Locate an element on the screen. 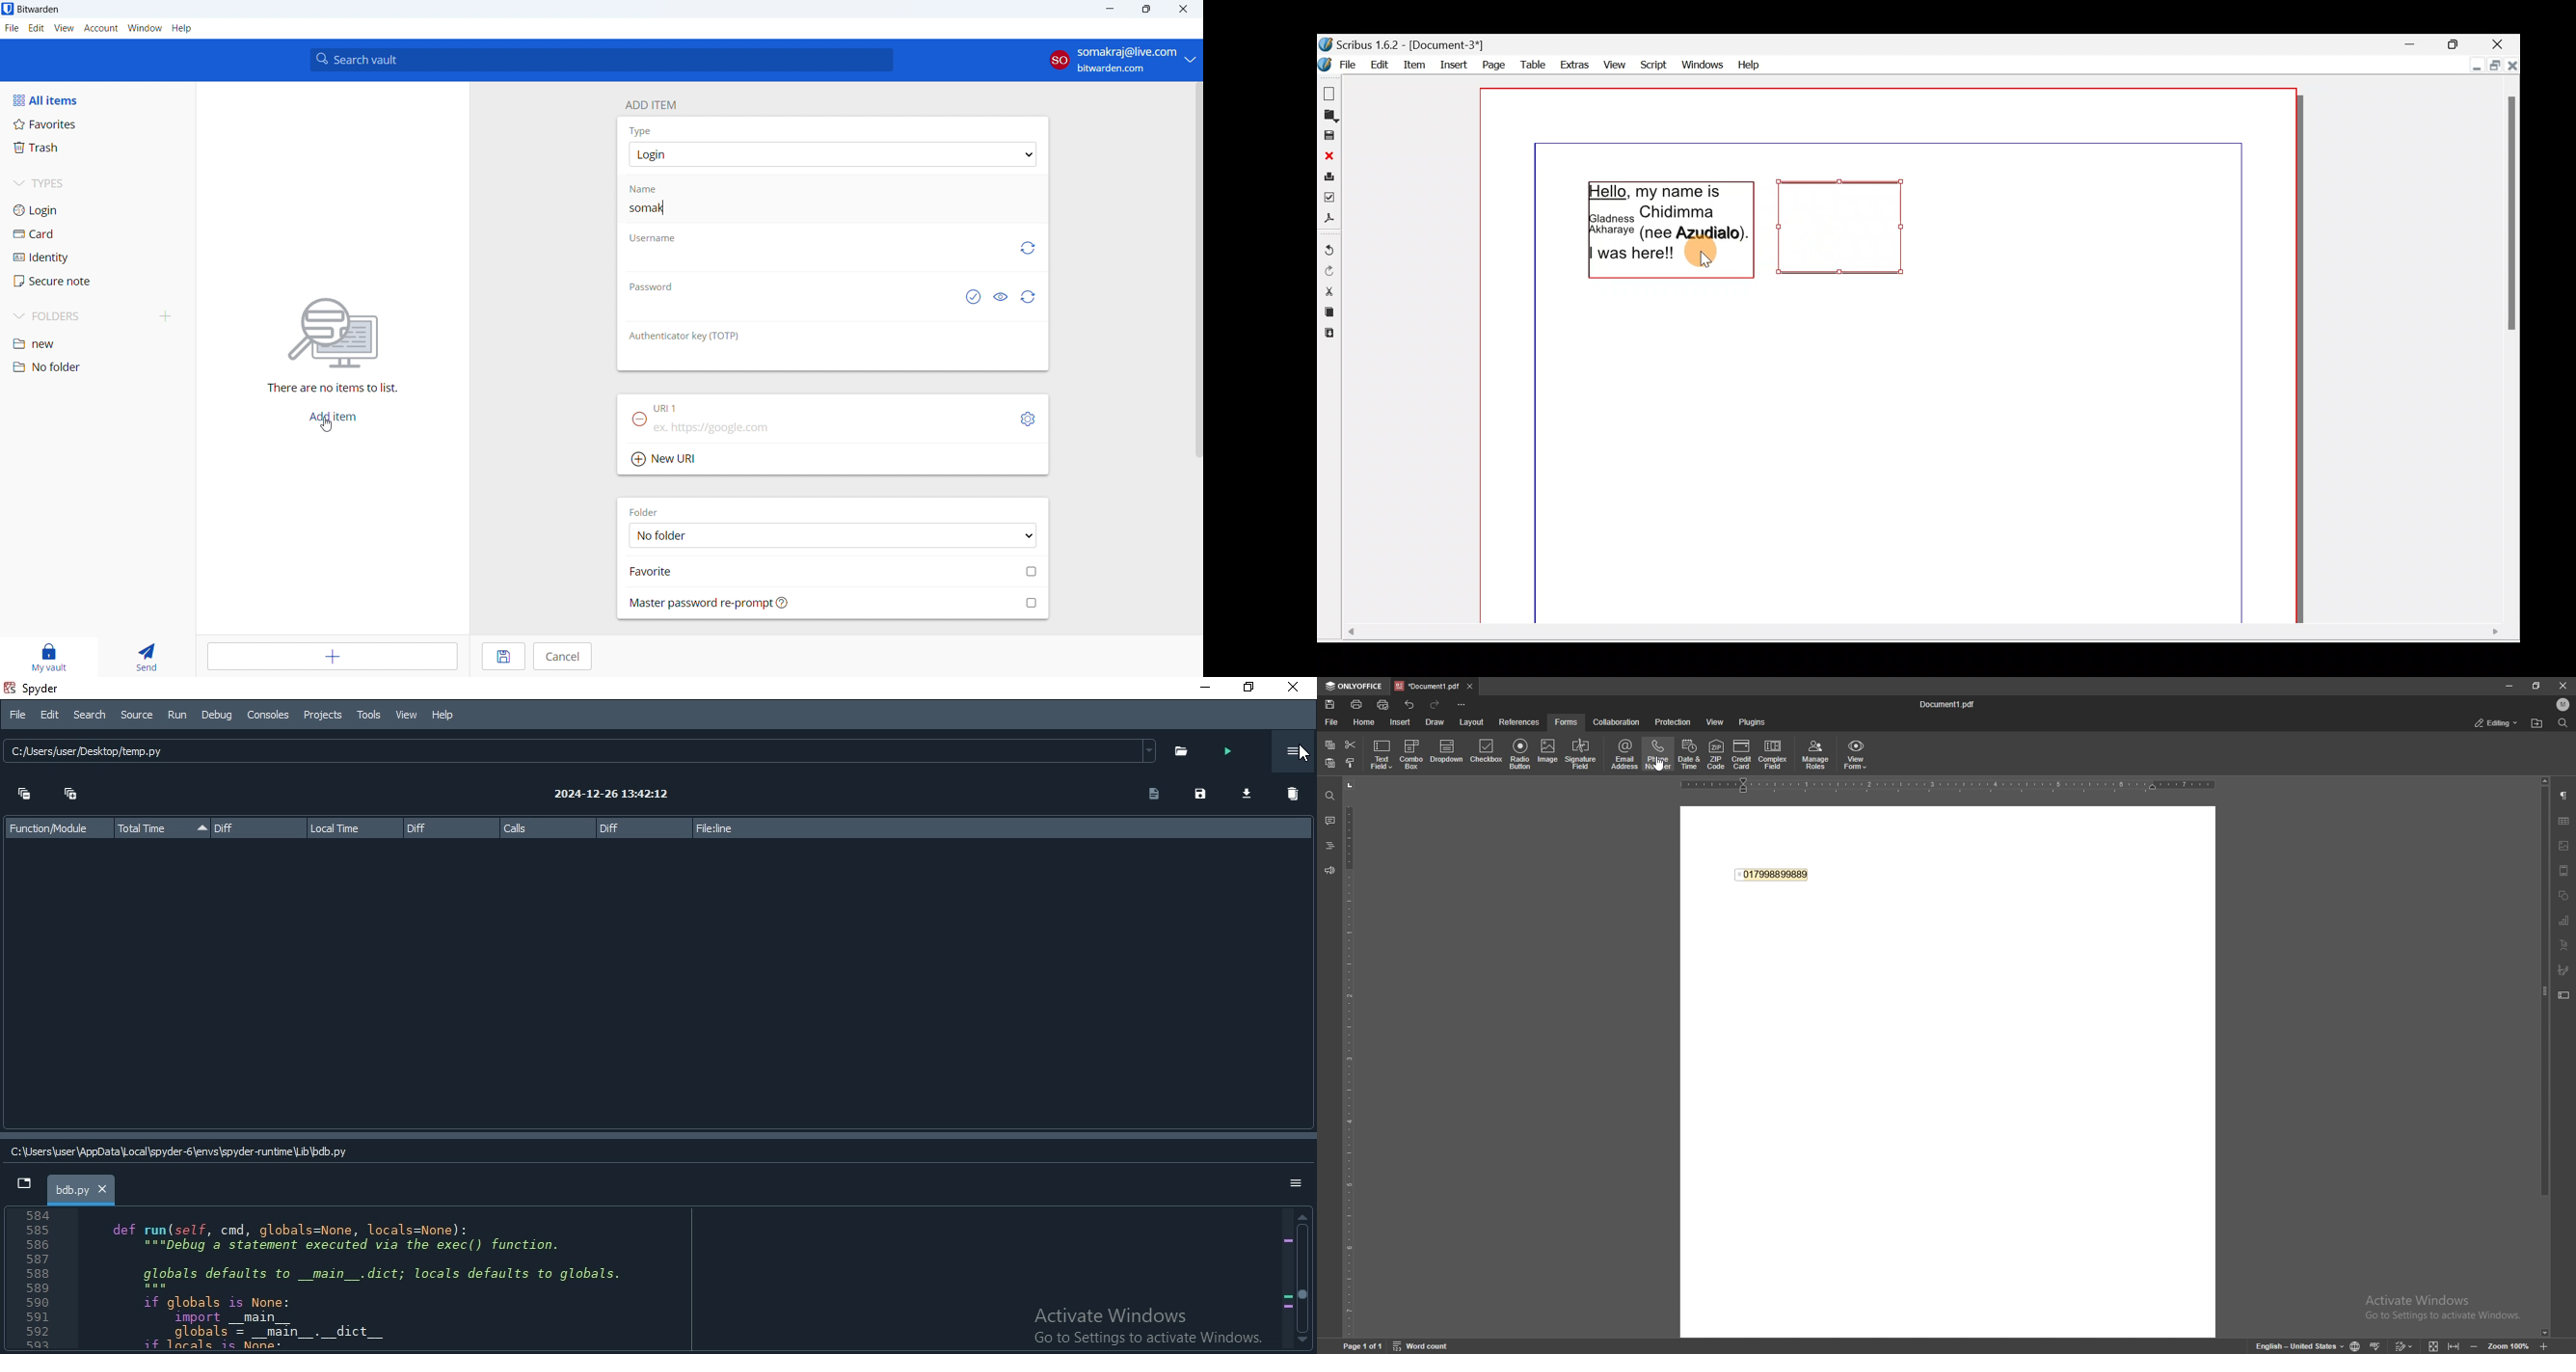 The height and width of the screenshot is (1372, 2576). calls is located at coordinates (547, 827).